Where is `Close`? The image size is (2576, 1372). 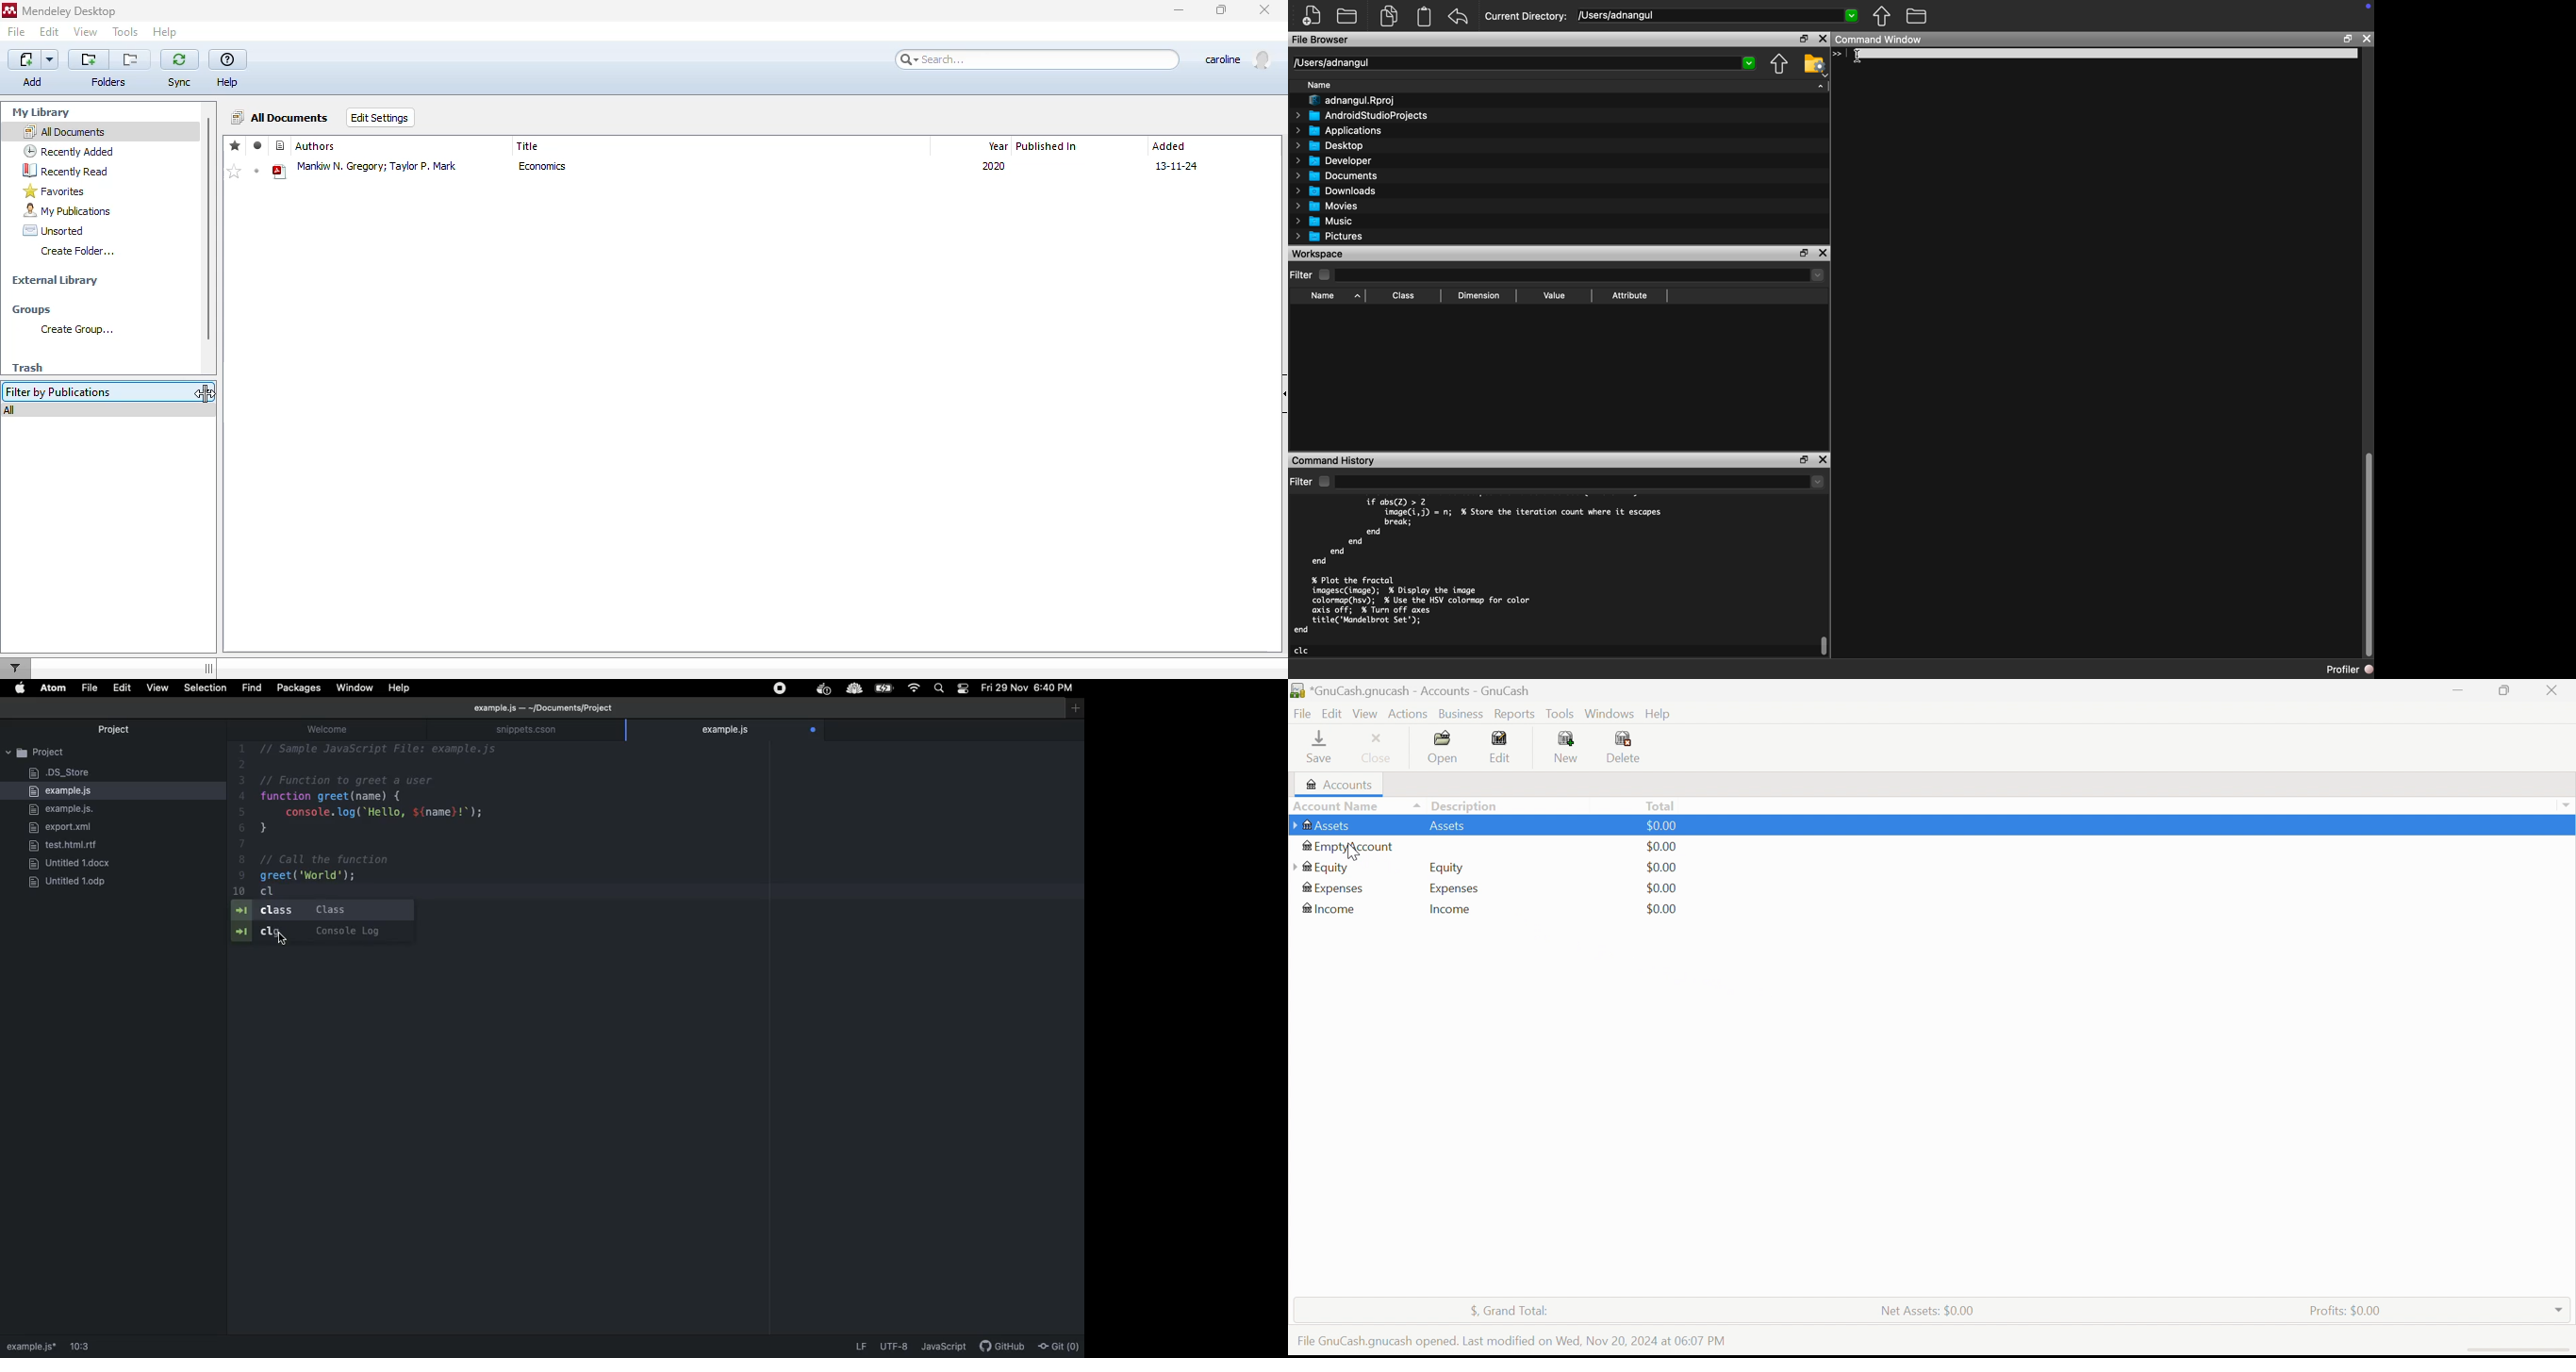
Close is located at coordinates (1377, 748).